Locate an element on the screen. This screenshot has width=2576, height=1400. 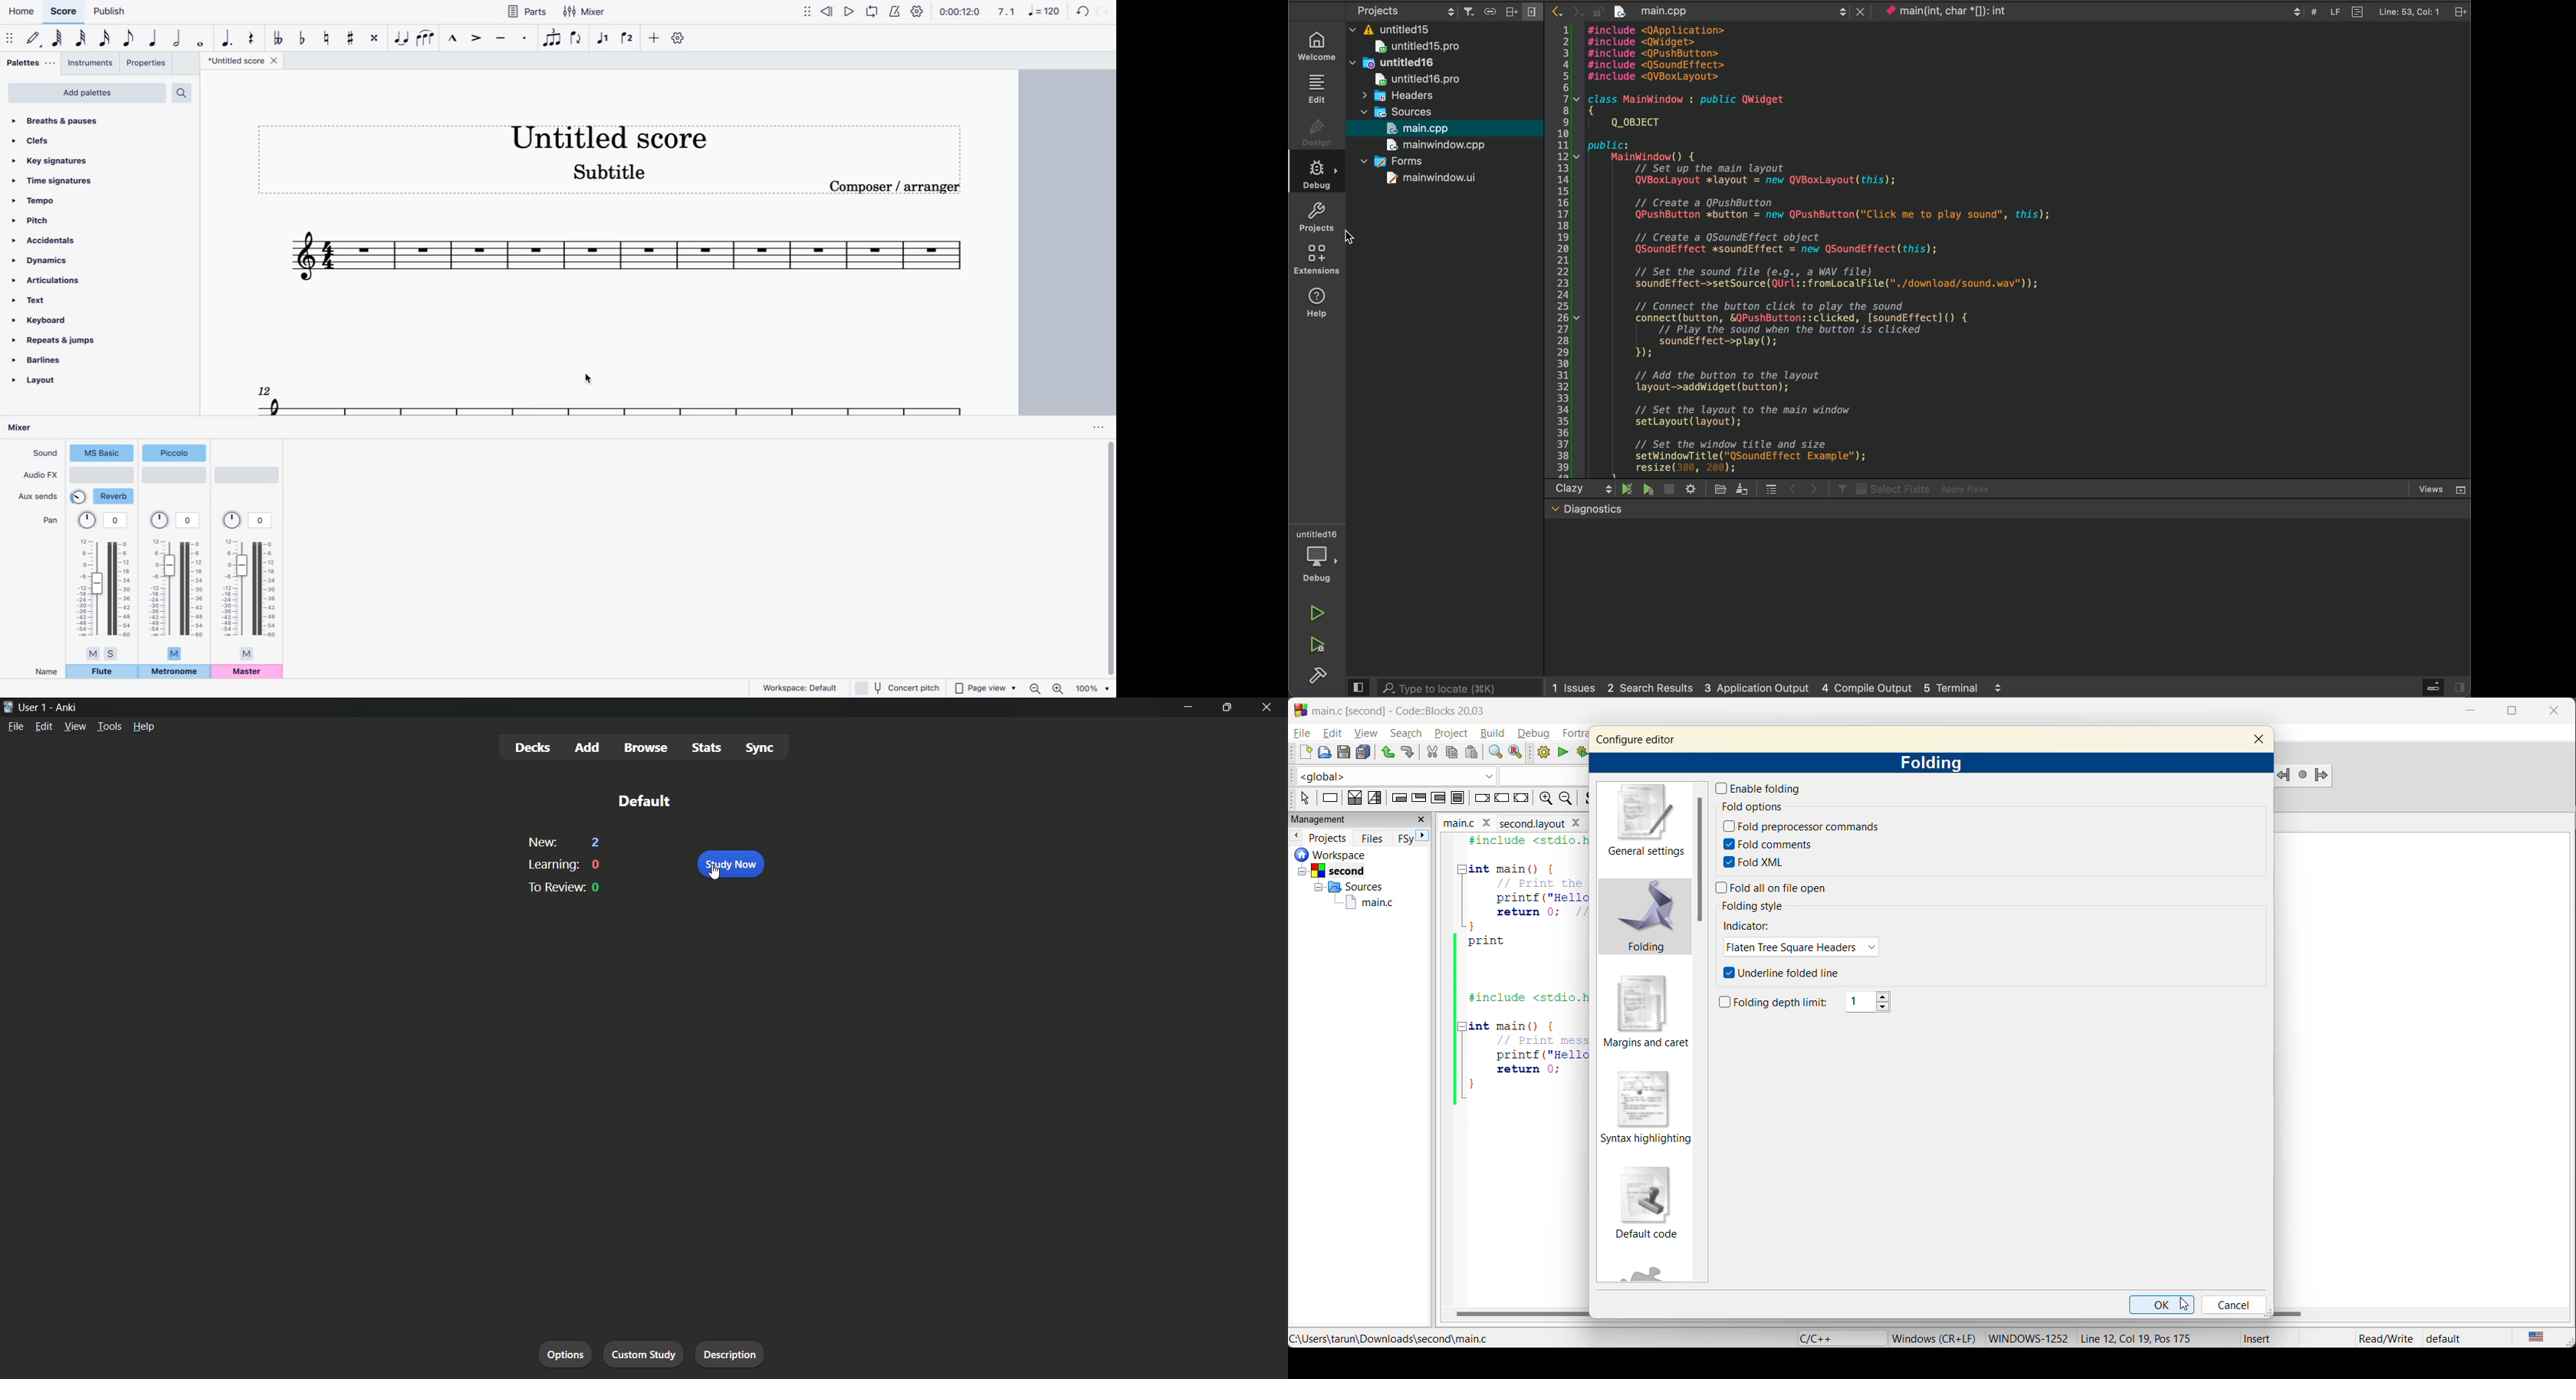
learning: 0 is located at coordinates (557, 865).